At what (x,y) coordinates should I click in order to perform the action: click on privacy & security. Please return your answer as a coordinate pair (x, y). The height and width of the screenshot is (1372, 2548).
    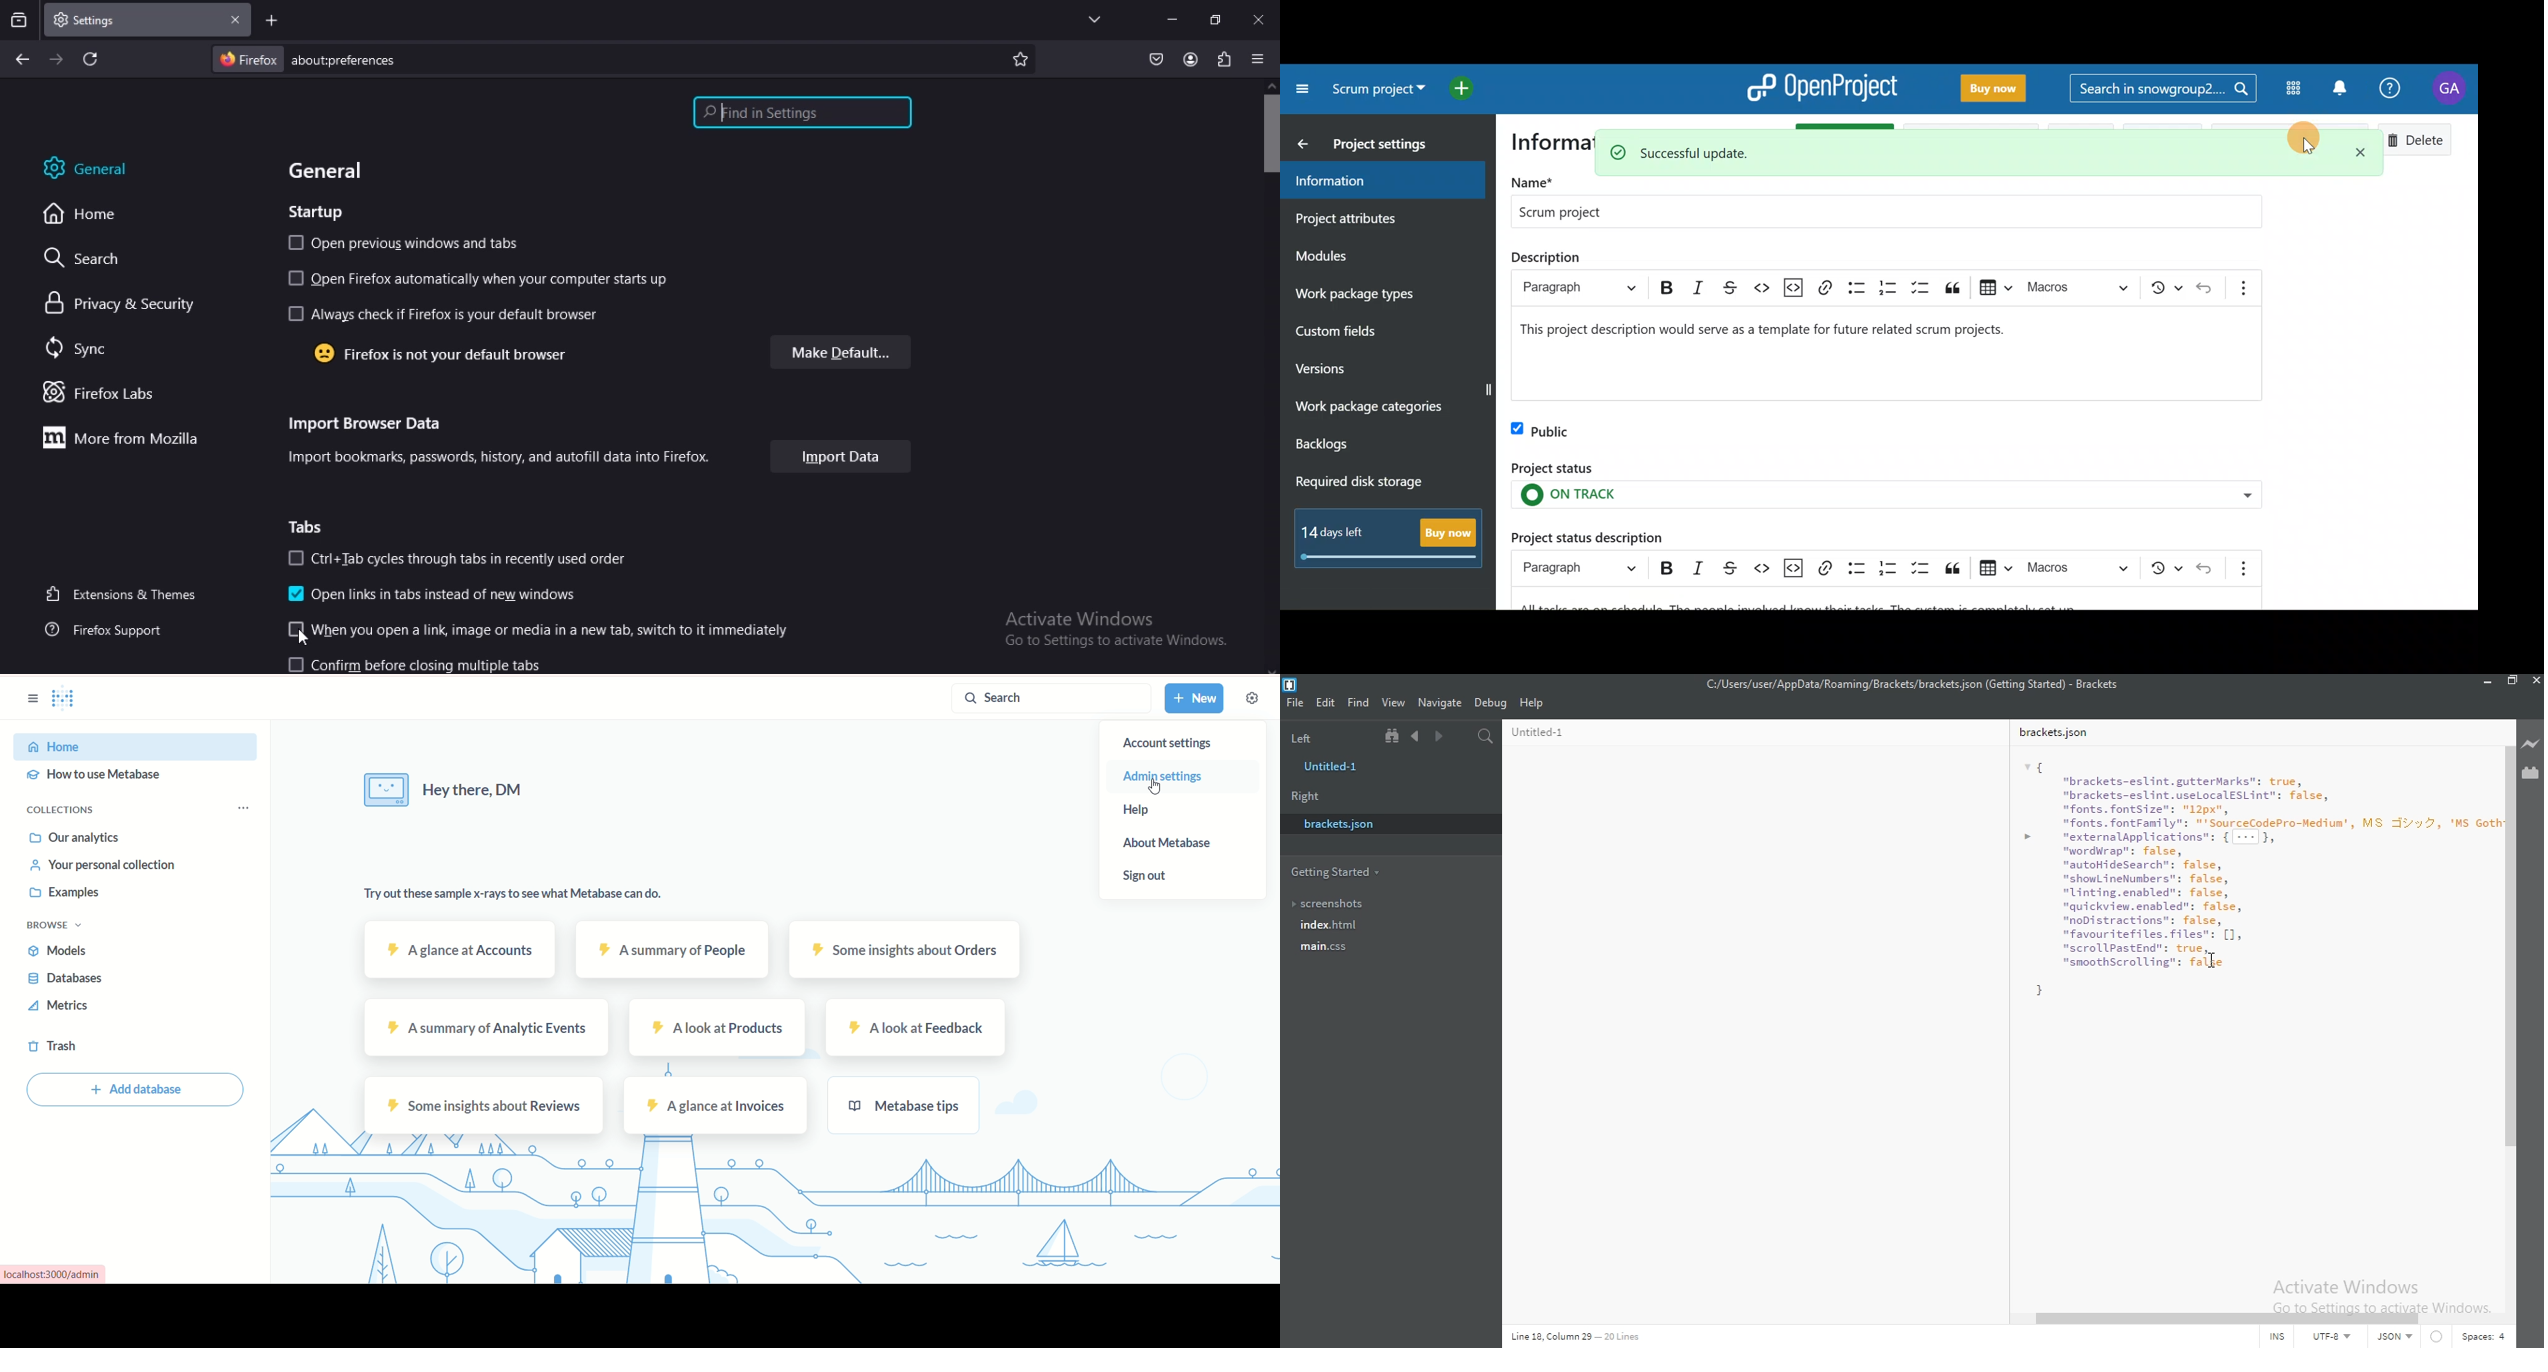
    Looking at the image, I should click on (123, 304).